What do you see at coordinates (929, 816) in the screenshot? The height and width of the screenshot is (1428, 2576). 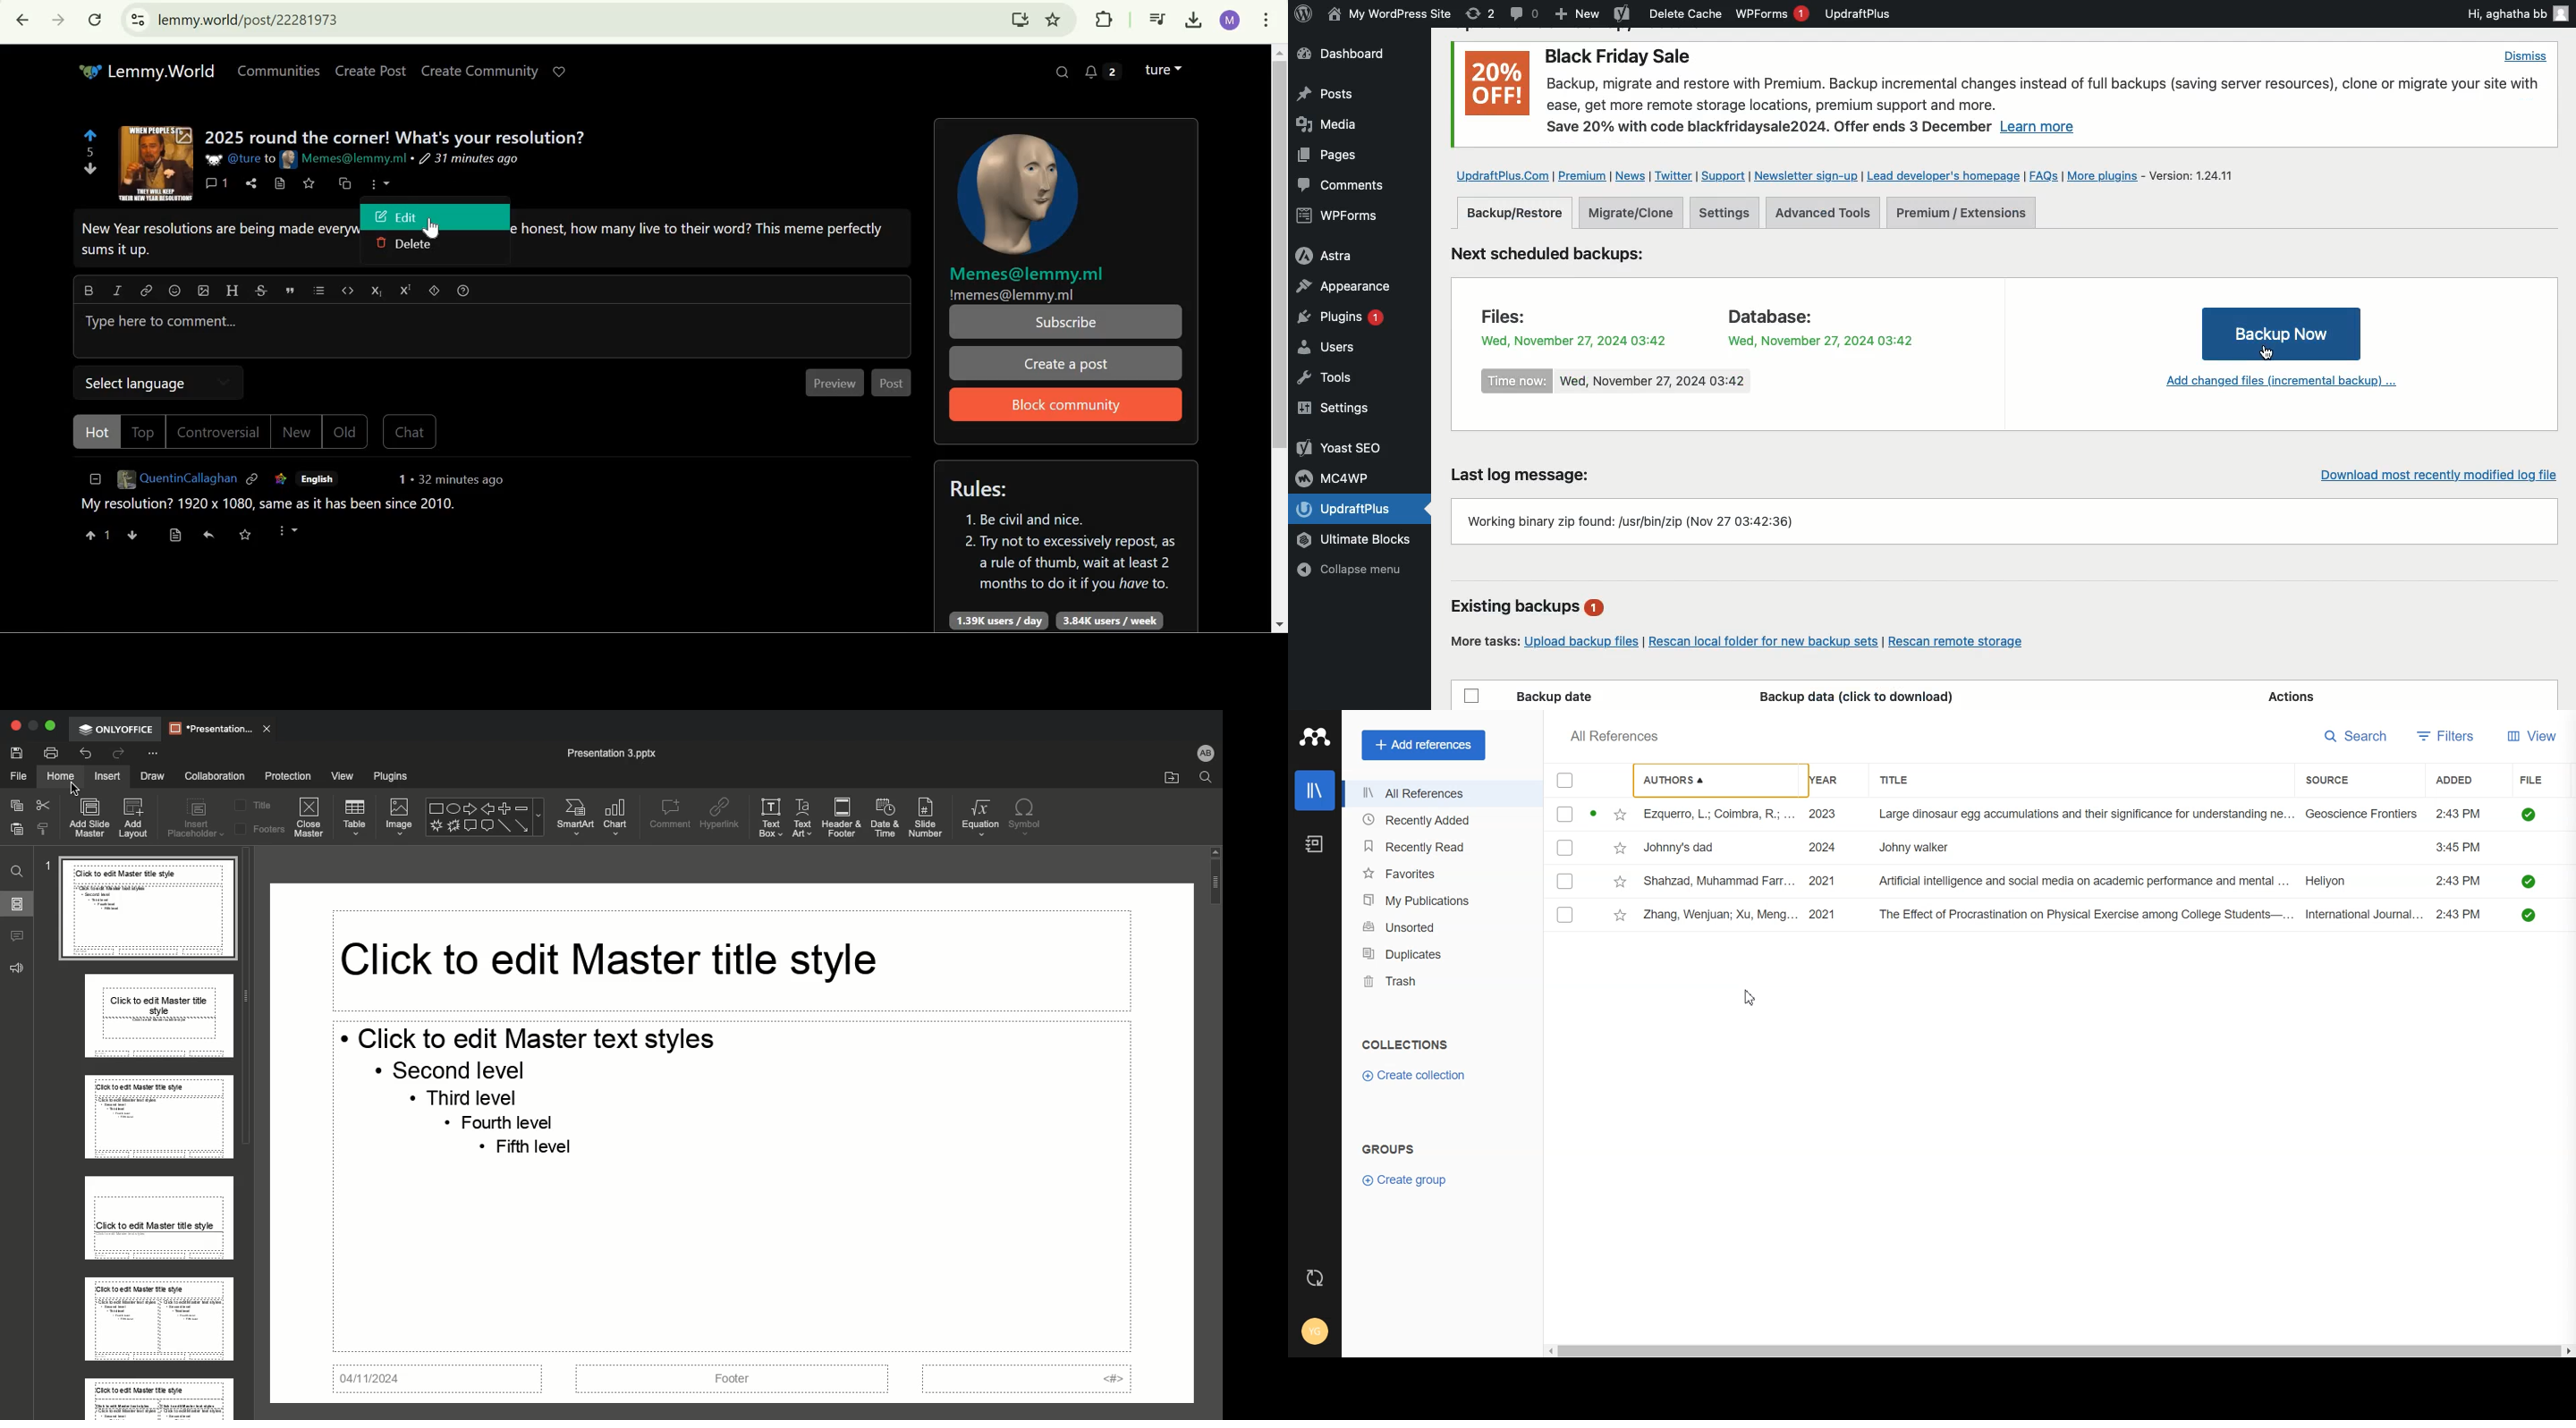 I see `Slide number` at bounding box center [929, 816].